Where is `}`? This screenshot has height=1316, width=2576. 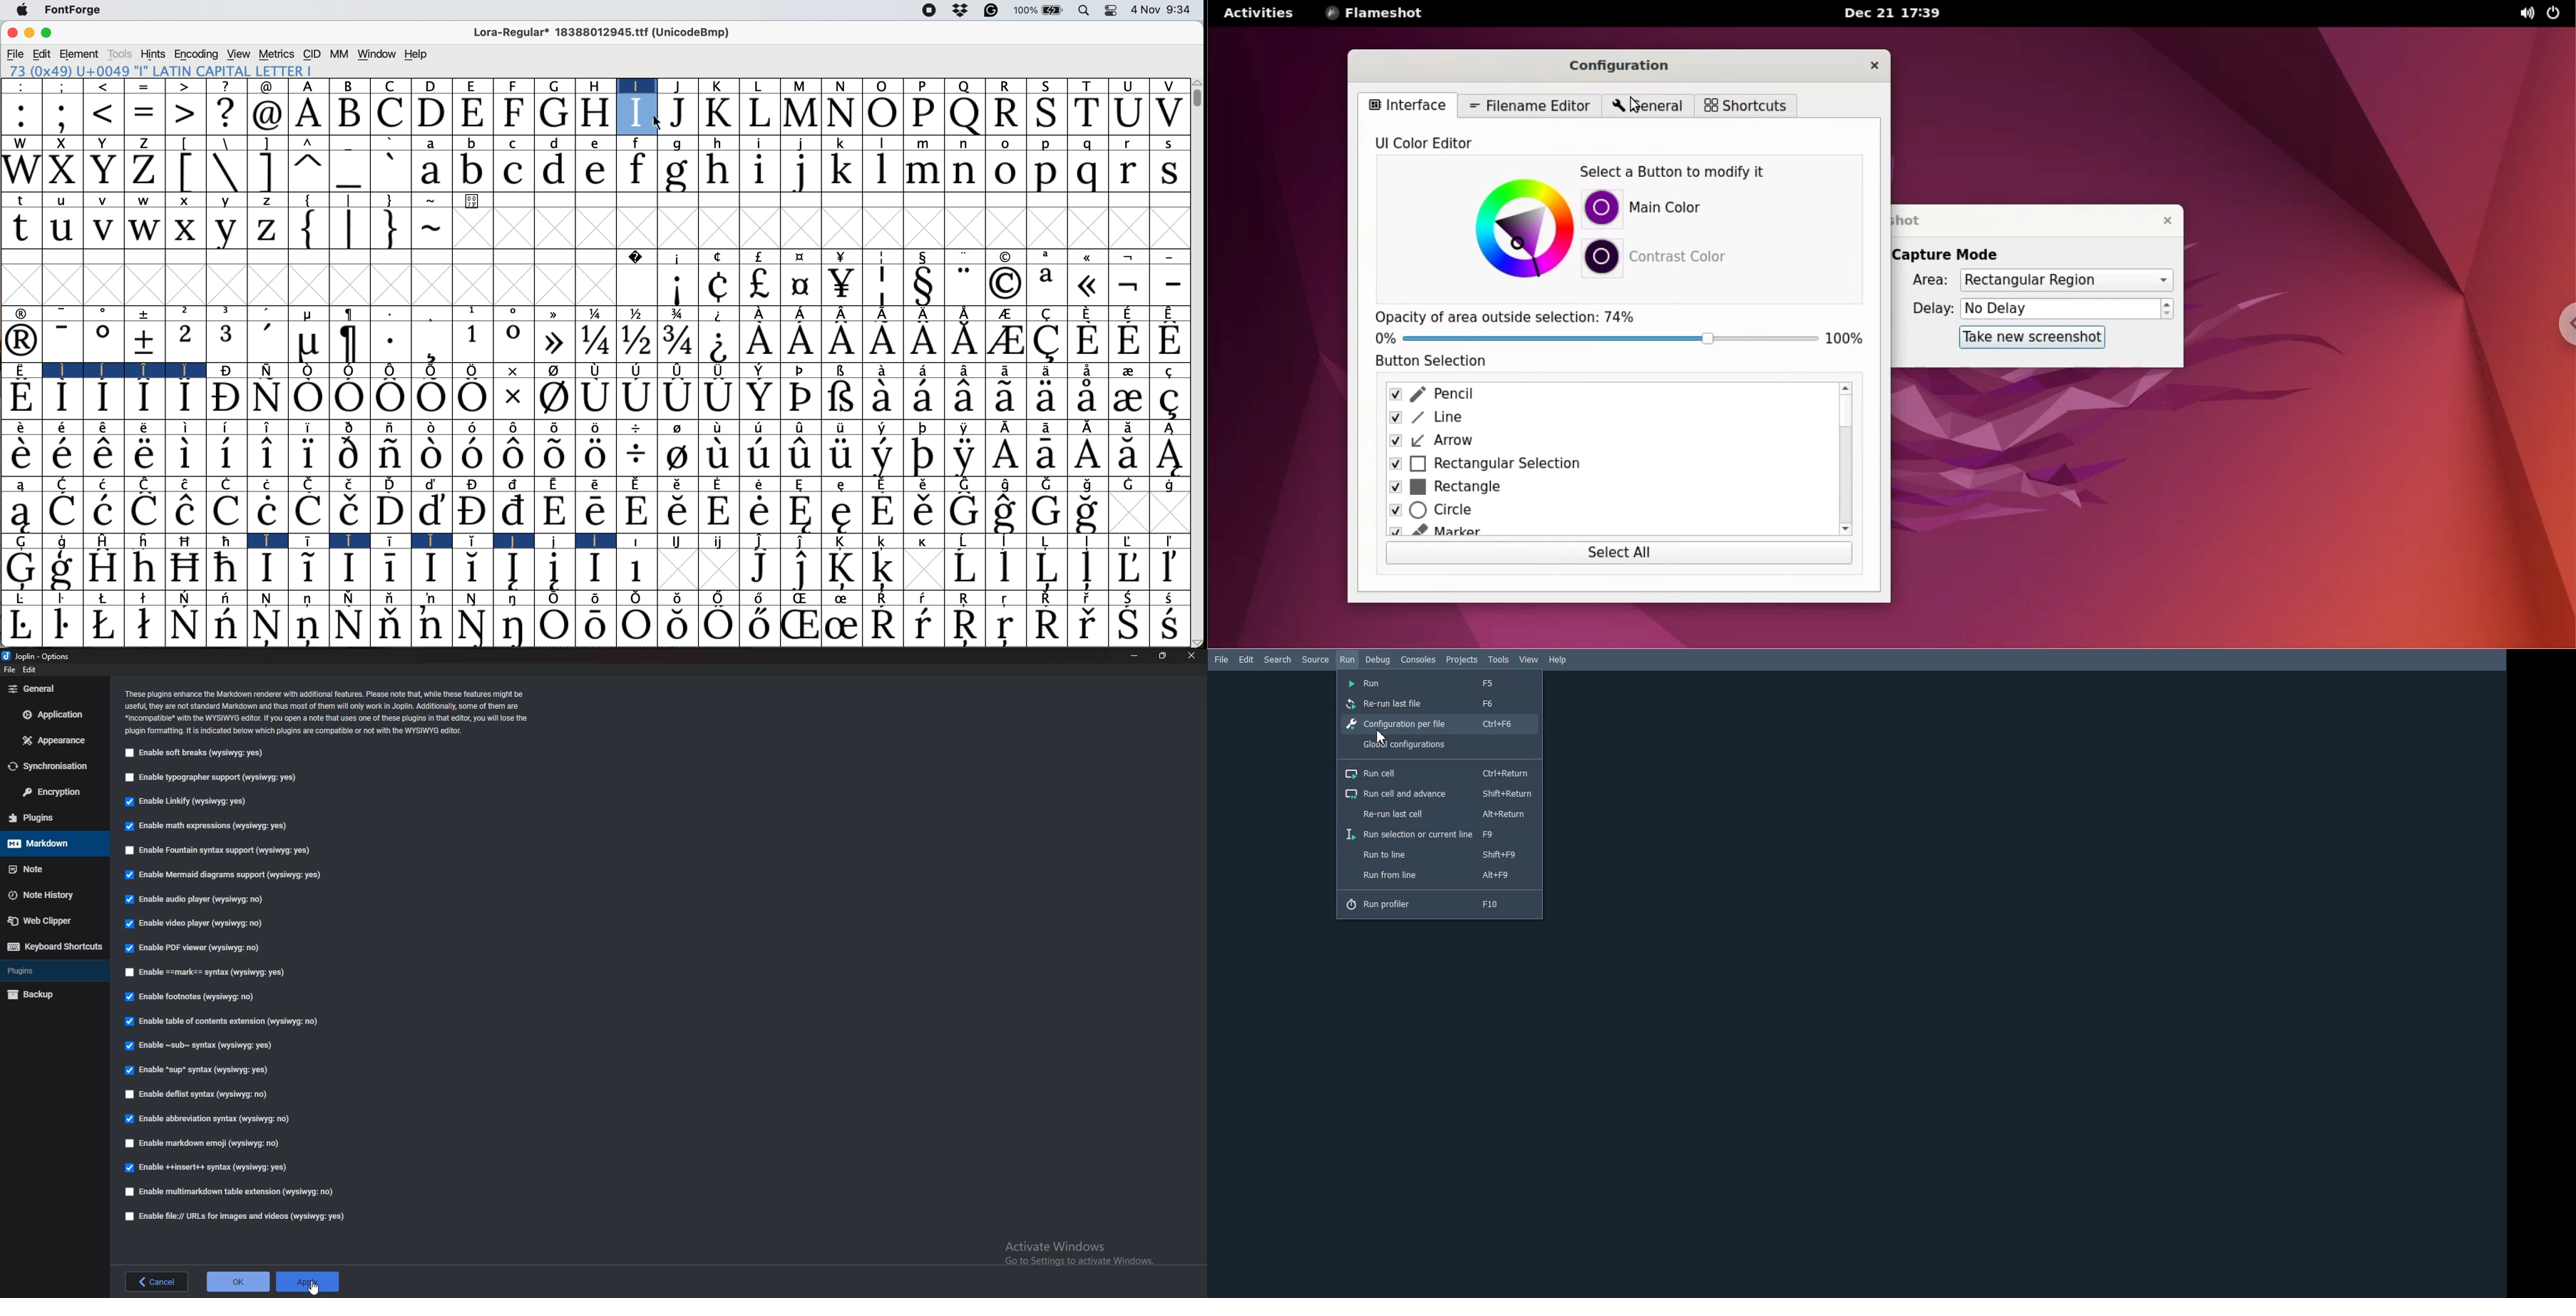
} is located at coordinates (389, 229).